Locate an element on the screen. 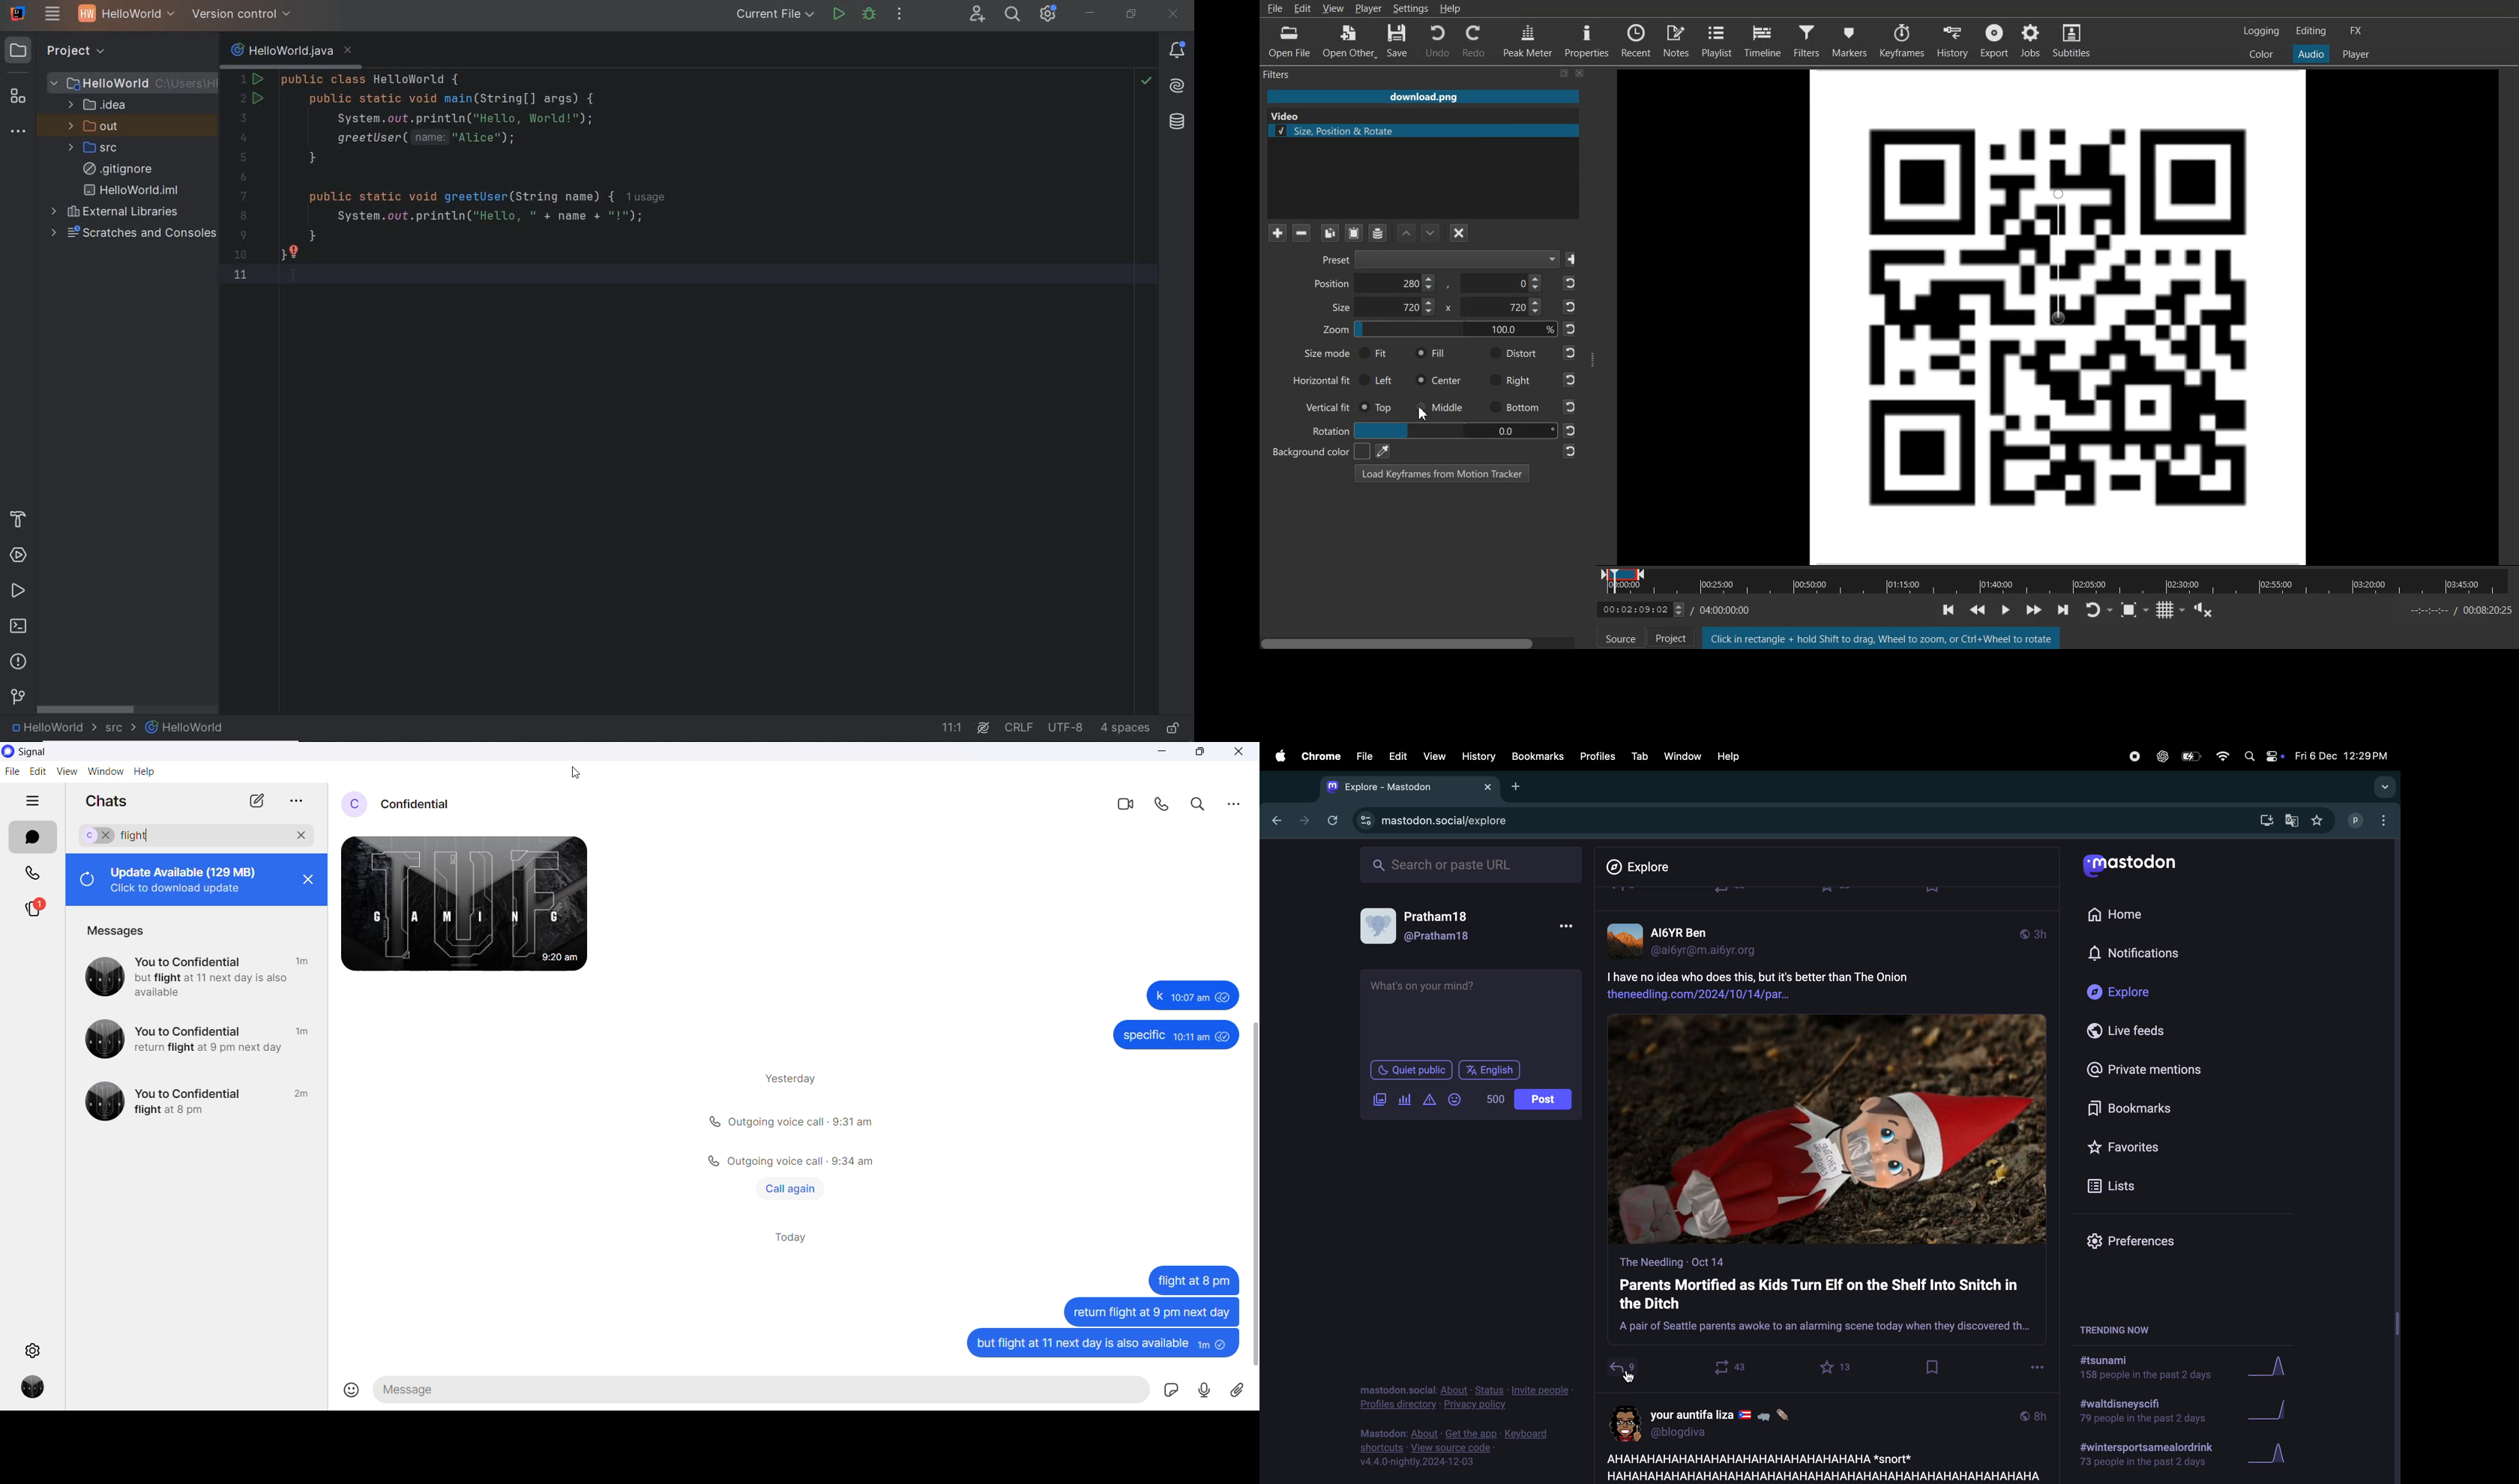  stories is located at coordinates (34, 913).